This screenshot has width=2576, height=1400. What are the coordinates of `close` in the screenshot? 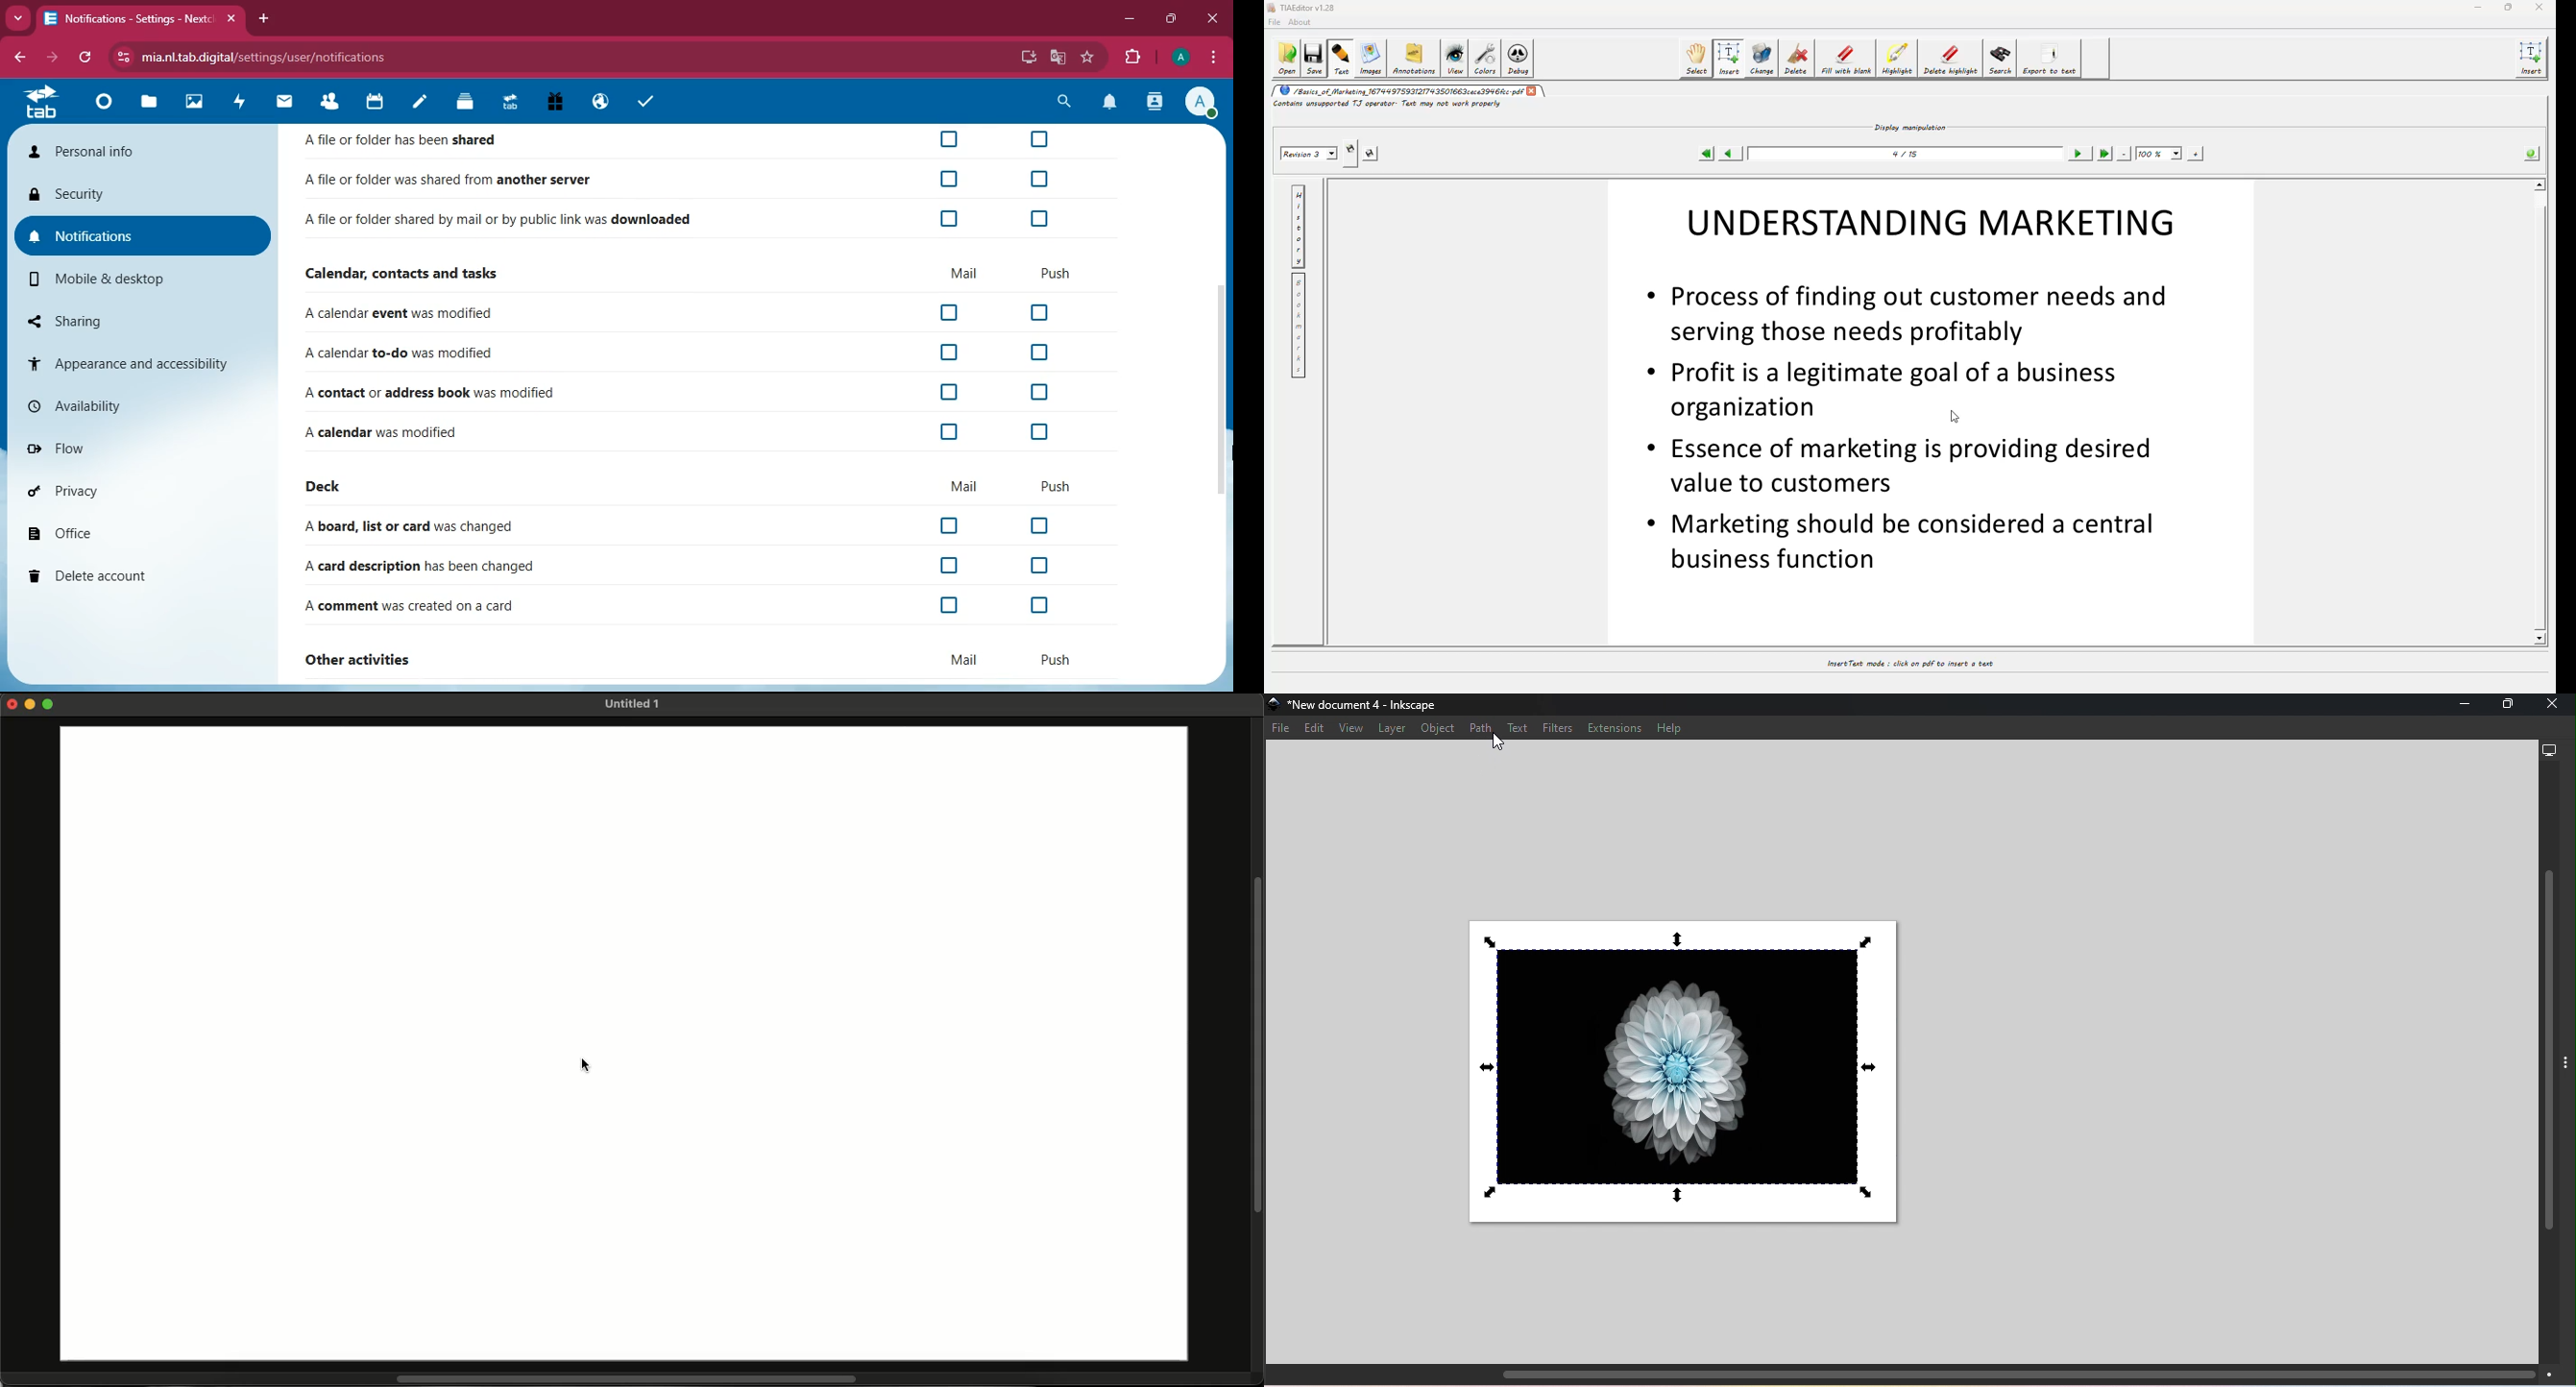 It's located at (235, 19).